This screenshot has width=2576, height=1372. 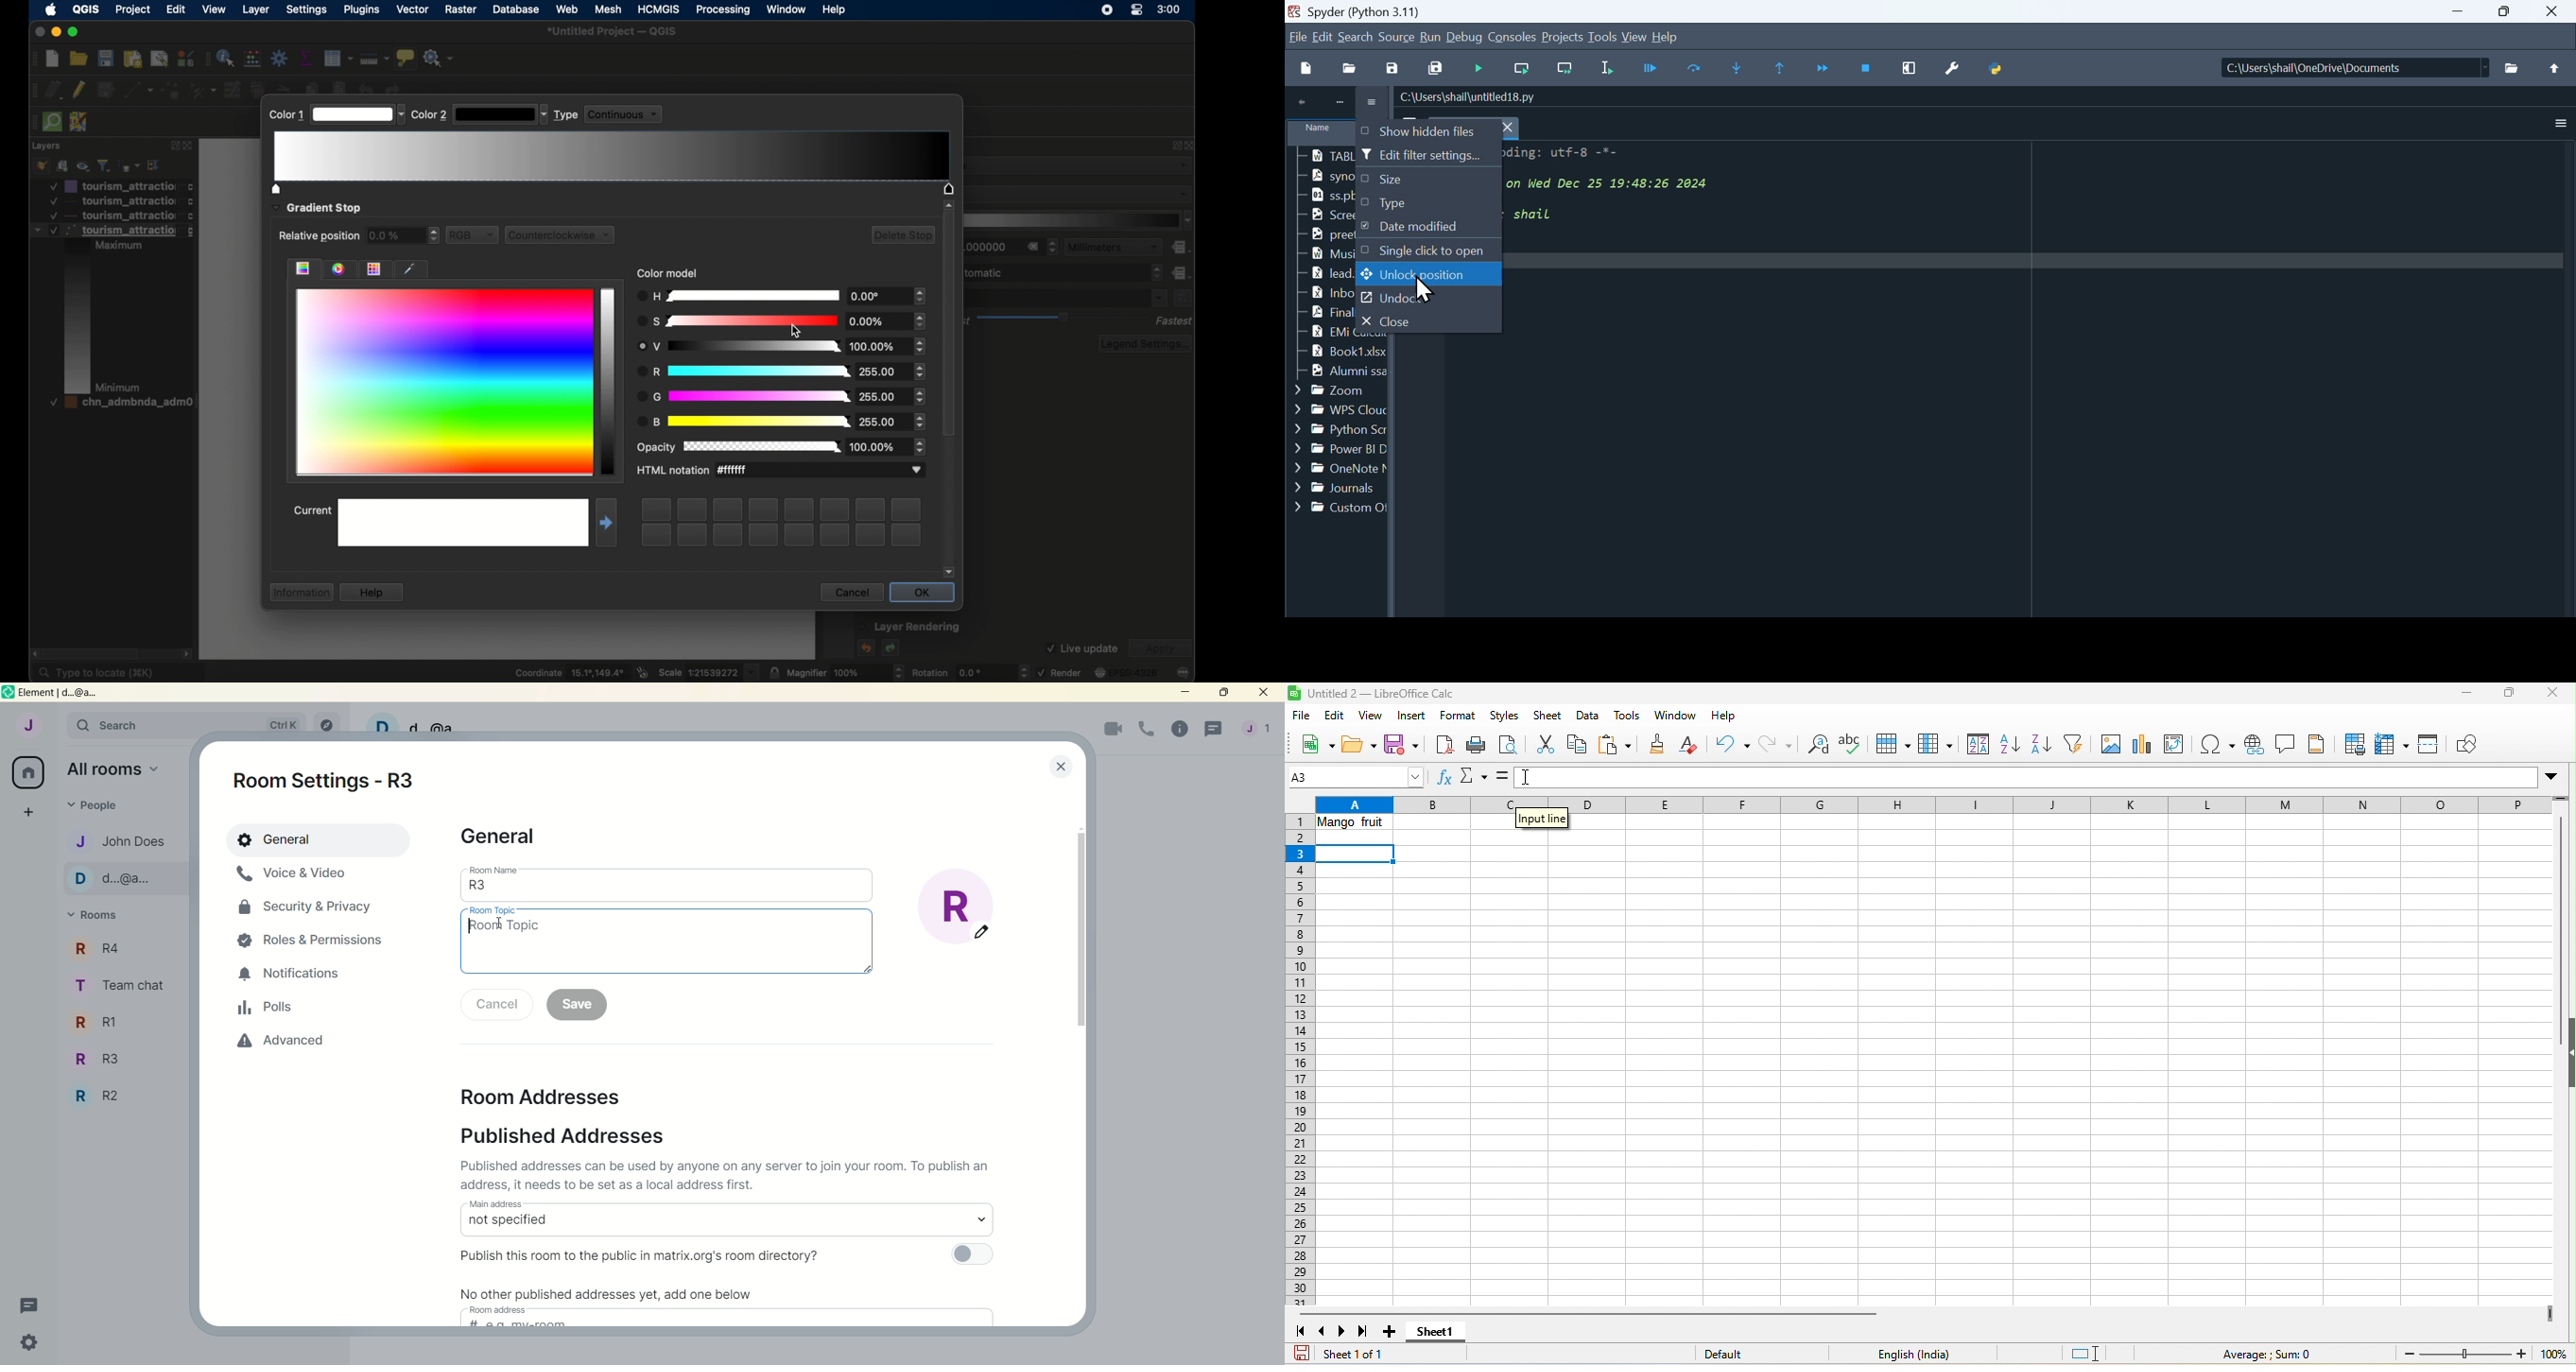 What do you see at coordinates (310, 939) in the screenshot?
I see `roles and permissions` at bounding box center [310, 939].